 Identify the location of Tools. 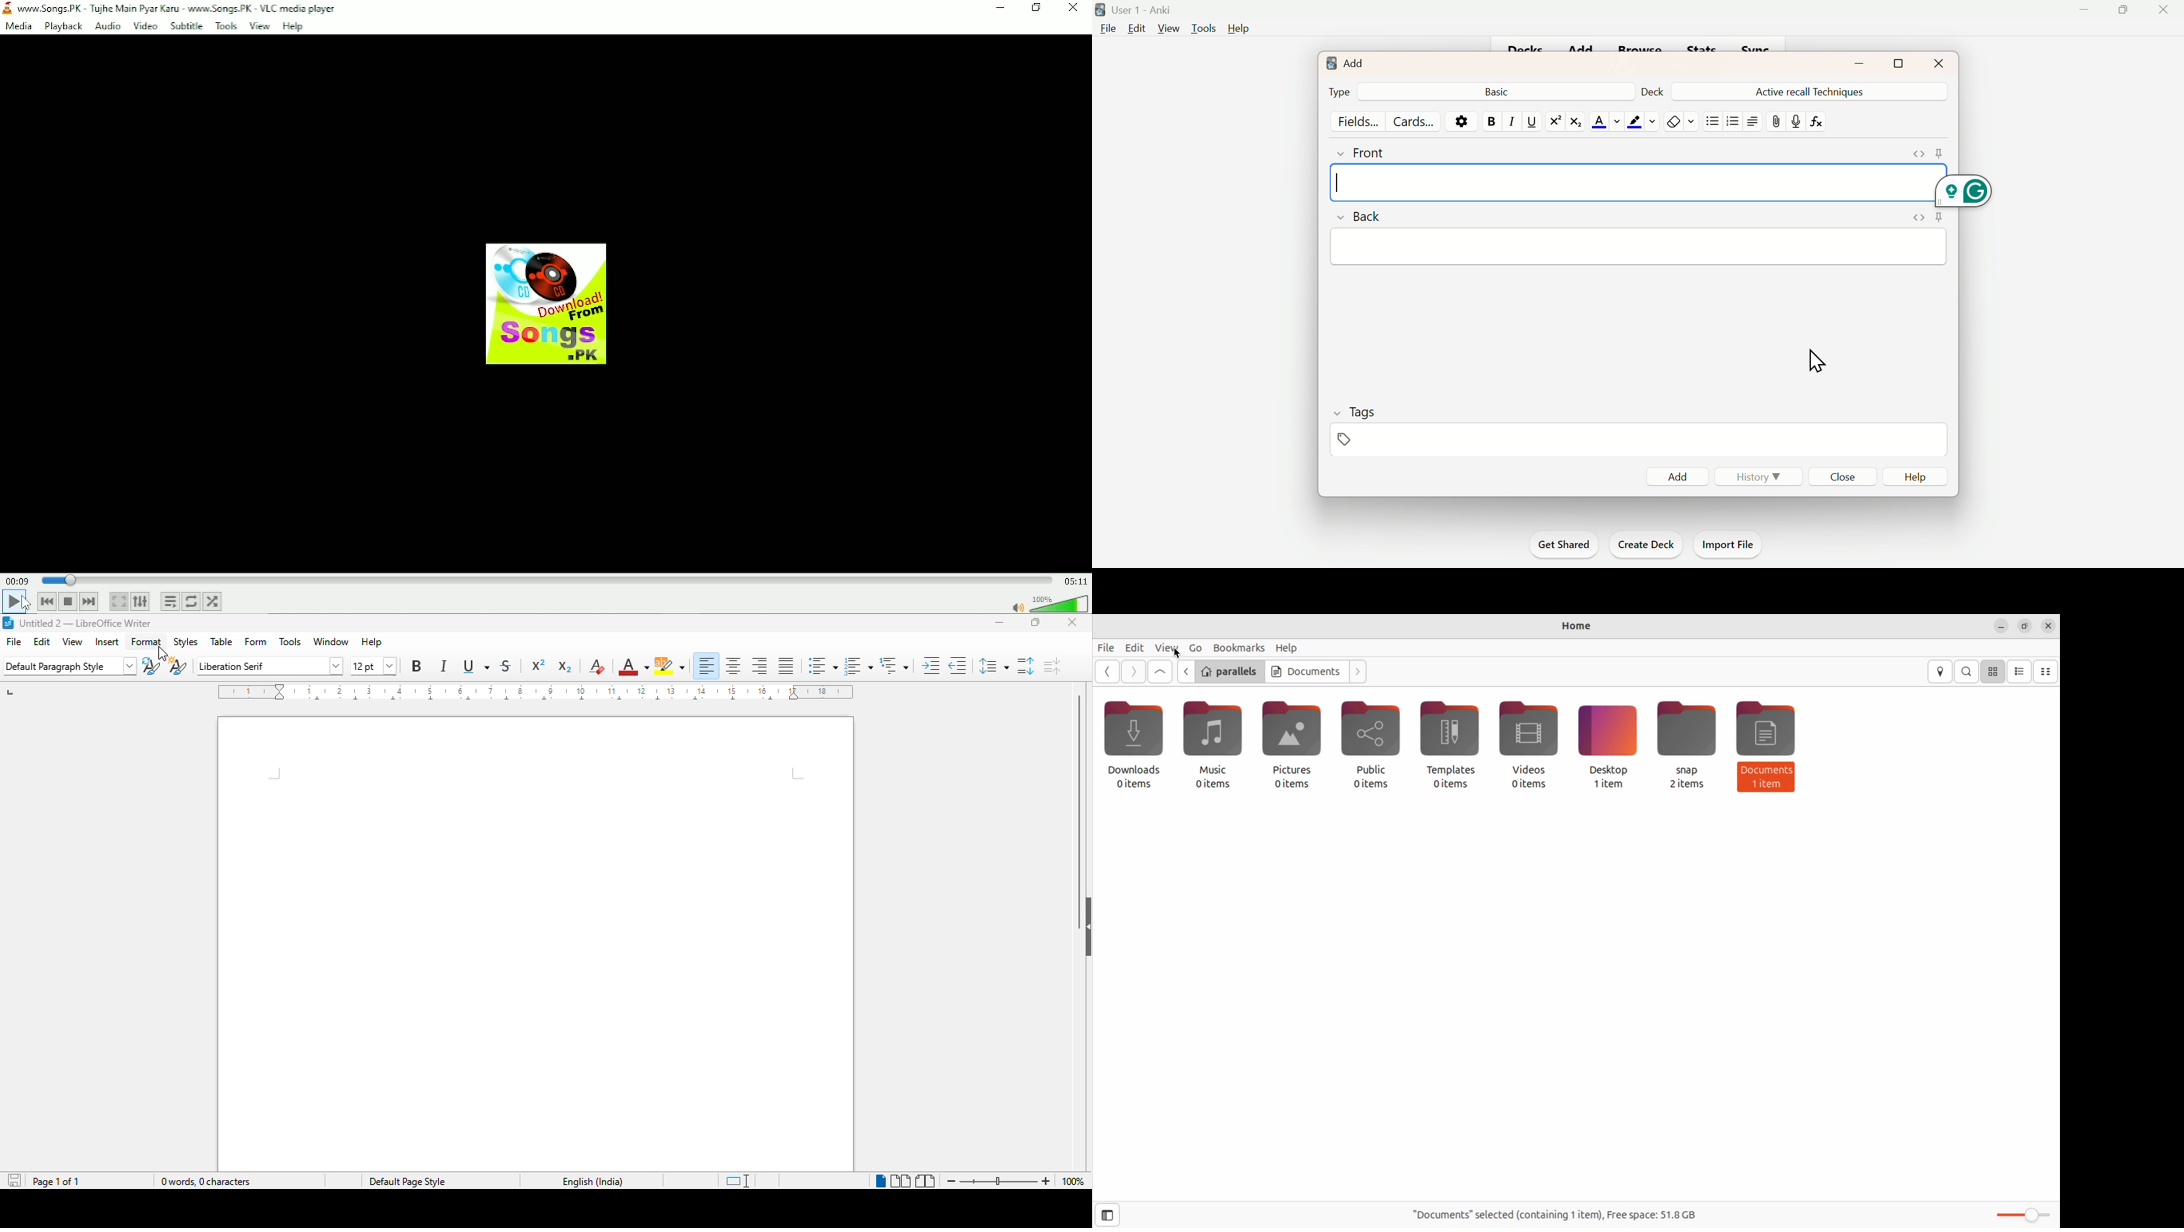
(230, 27).